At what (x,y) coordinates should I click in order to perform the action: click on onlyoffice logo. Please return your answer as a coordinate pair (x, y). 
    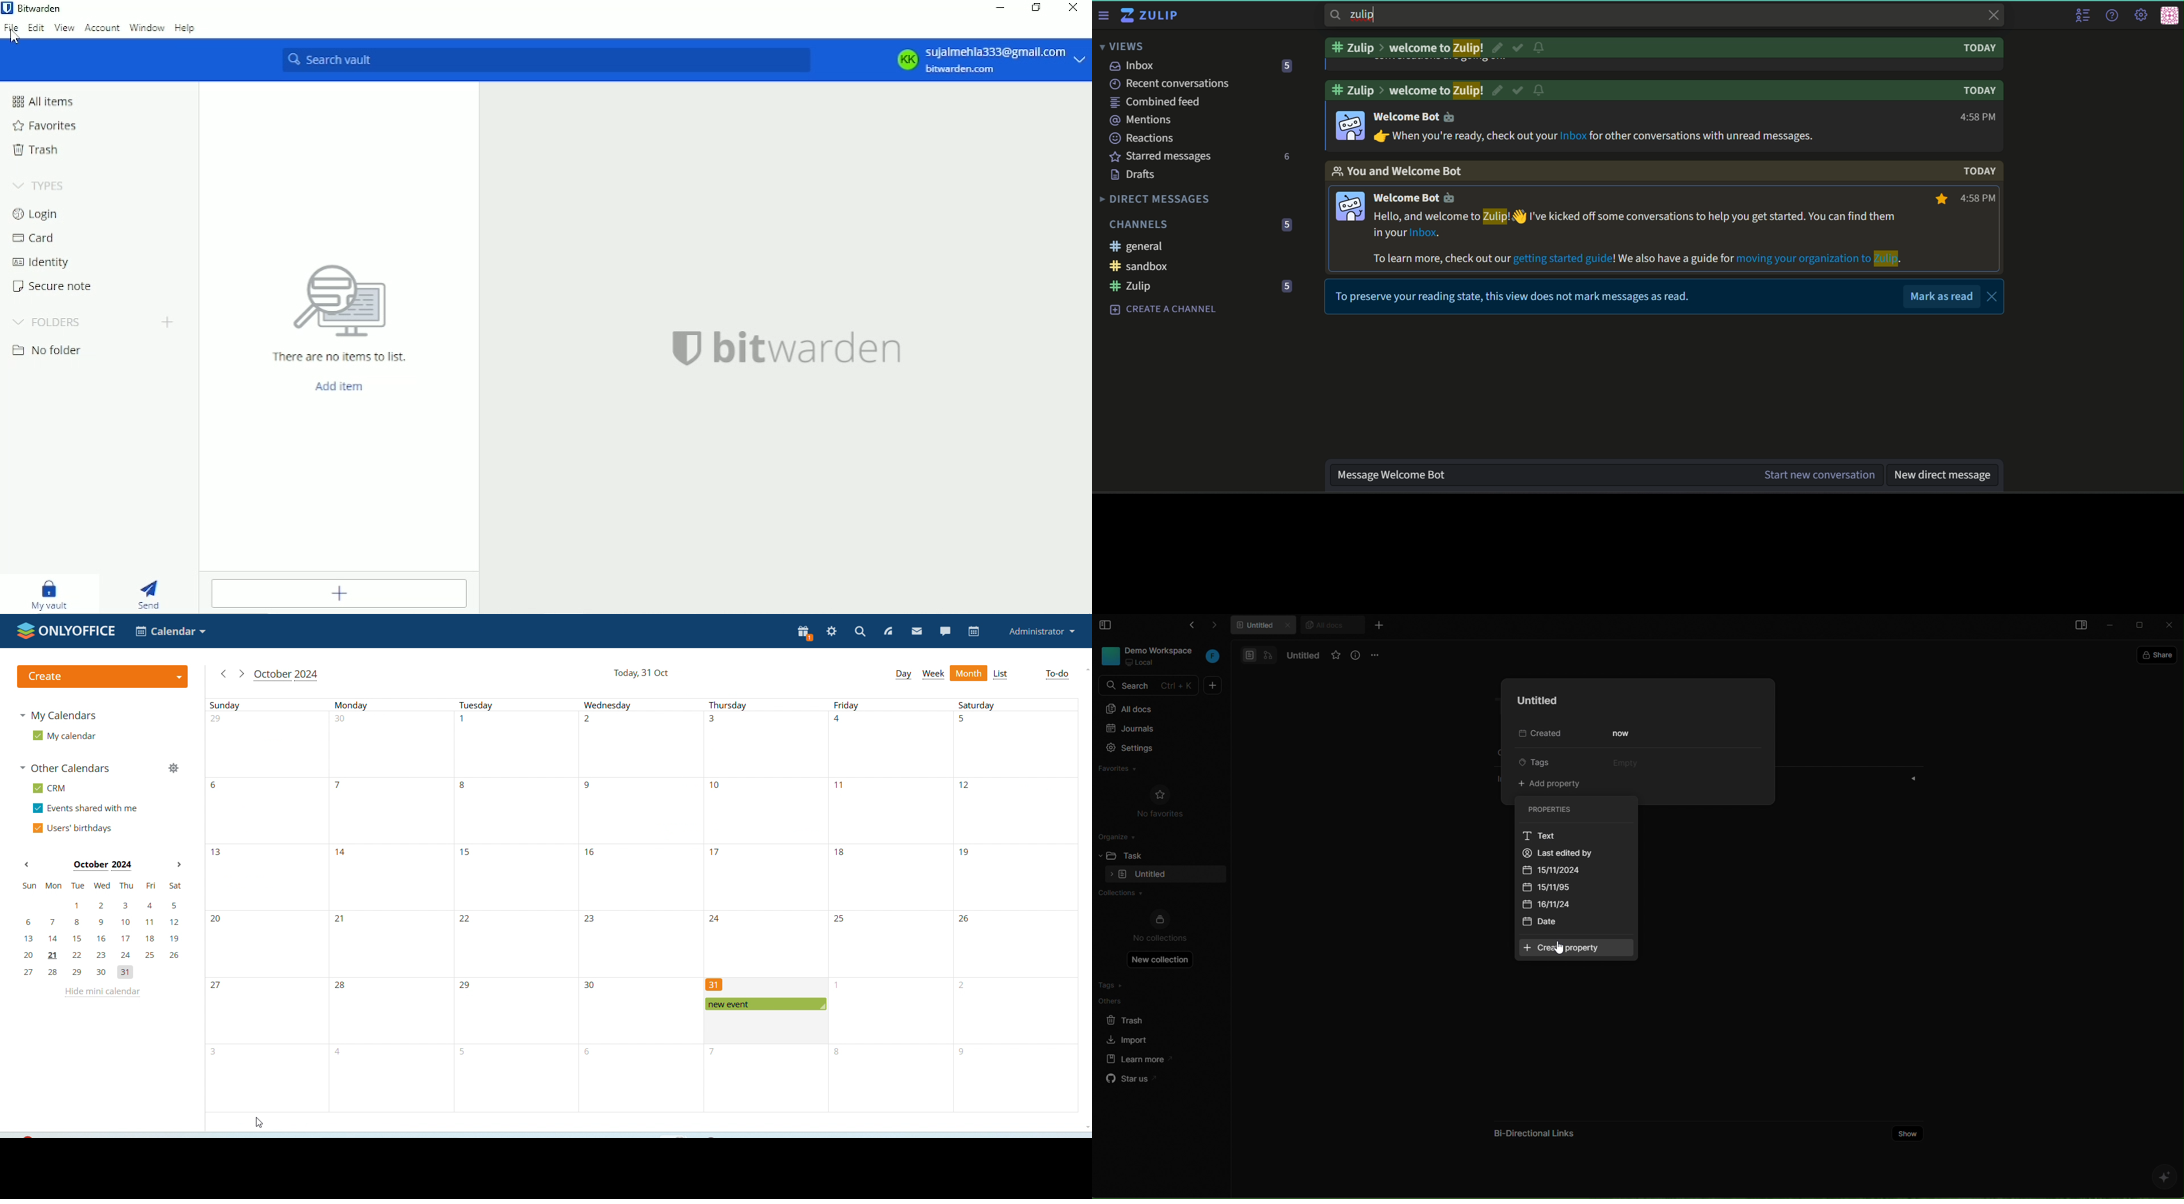
    Looking at the image, I should click on (66, 630).